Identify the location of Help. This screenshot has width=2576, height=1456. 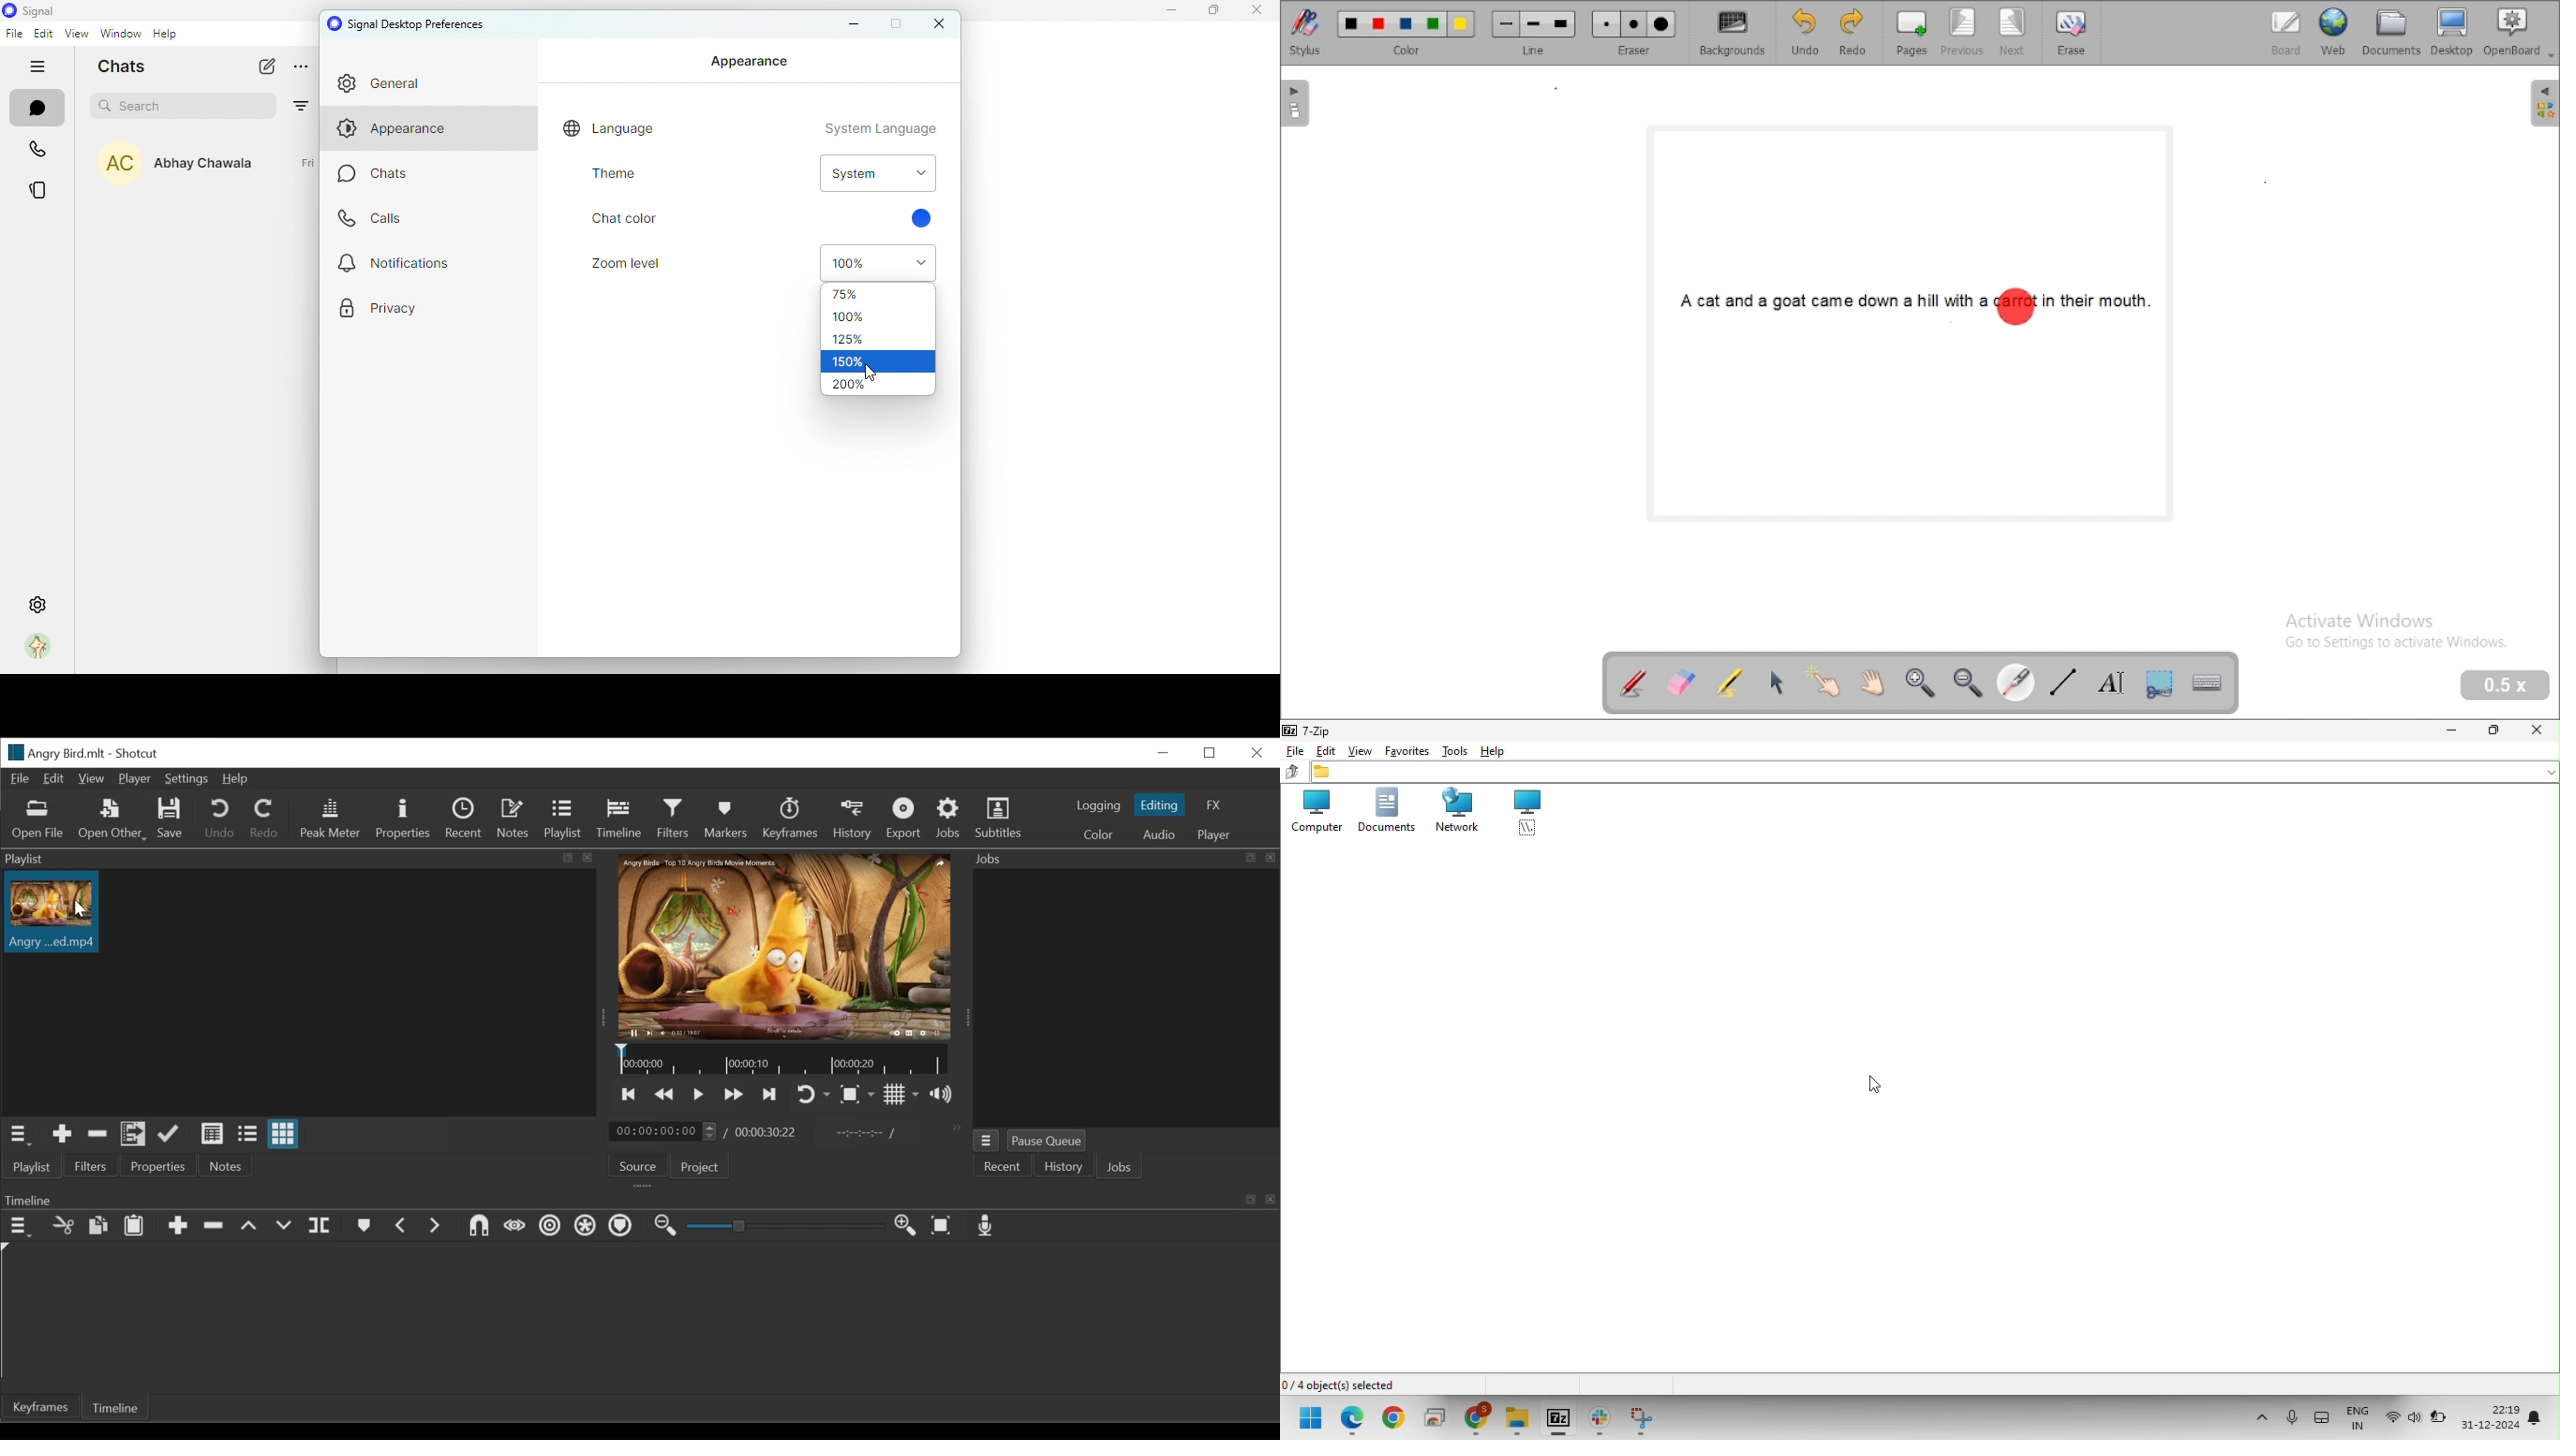
(239, 779).